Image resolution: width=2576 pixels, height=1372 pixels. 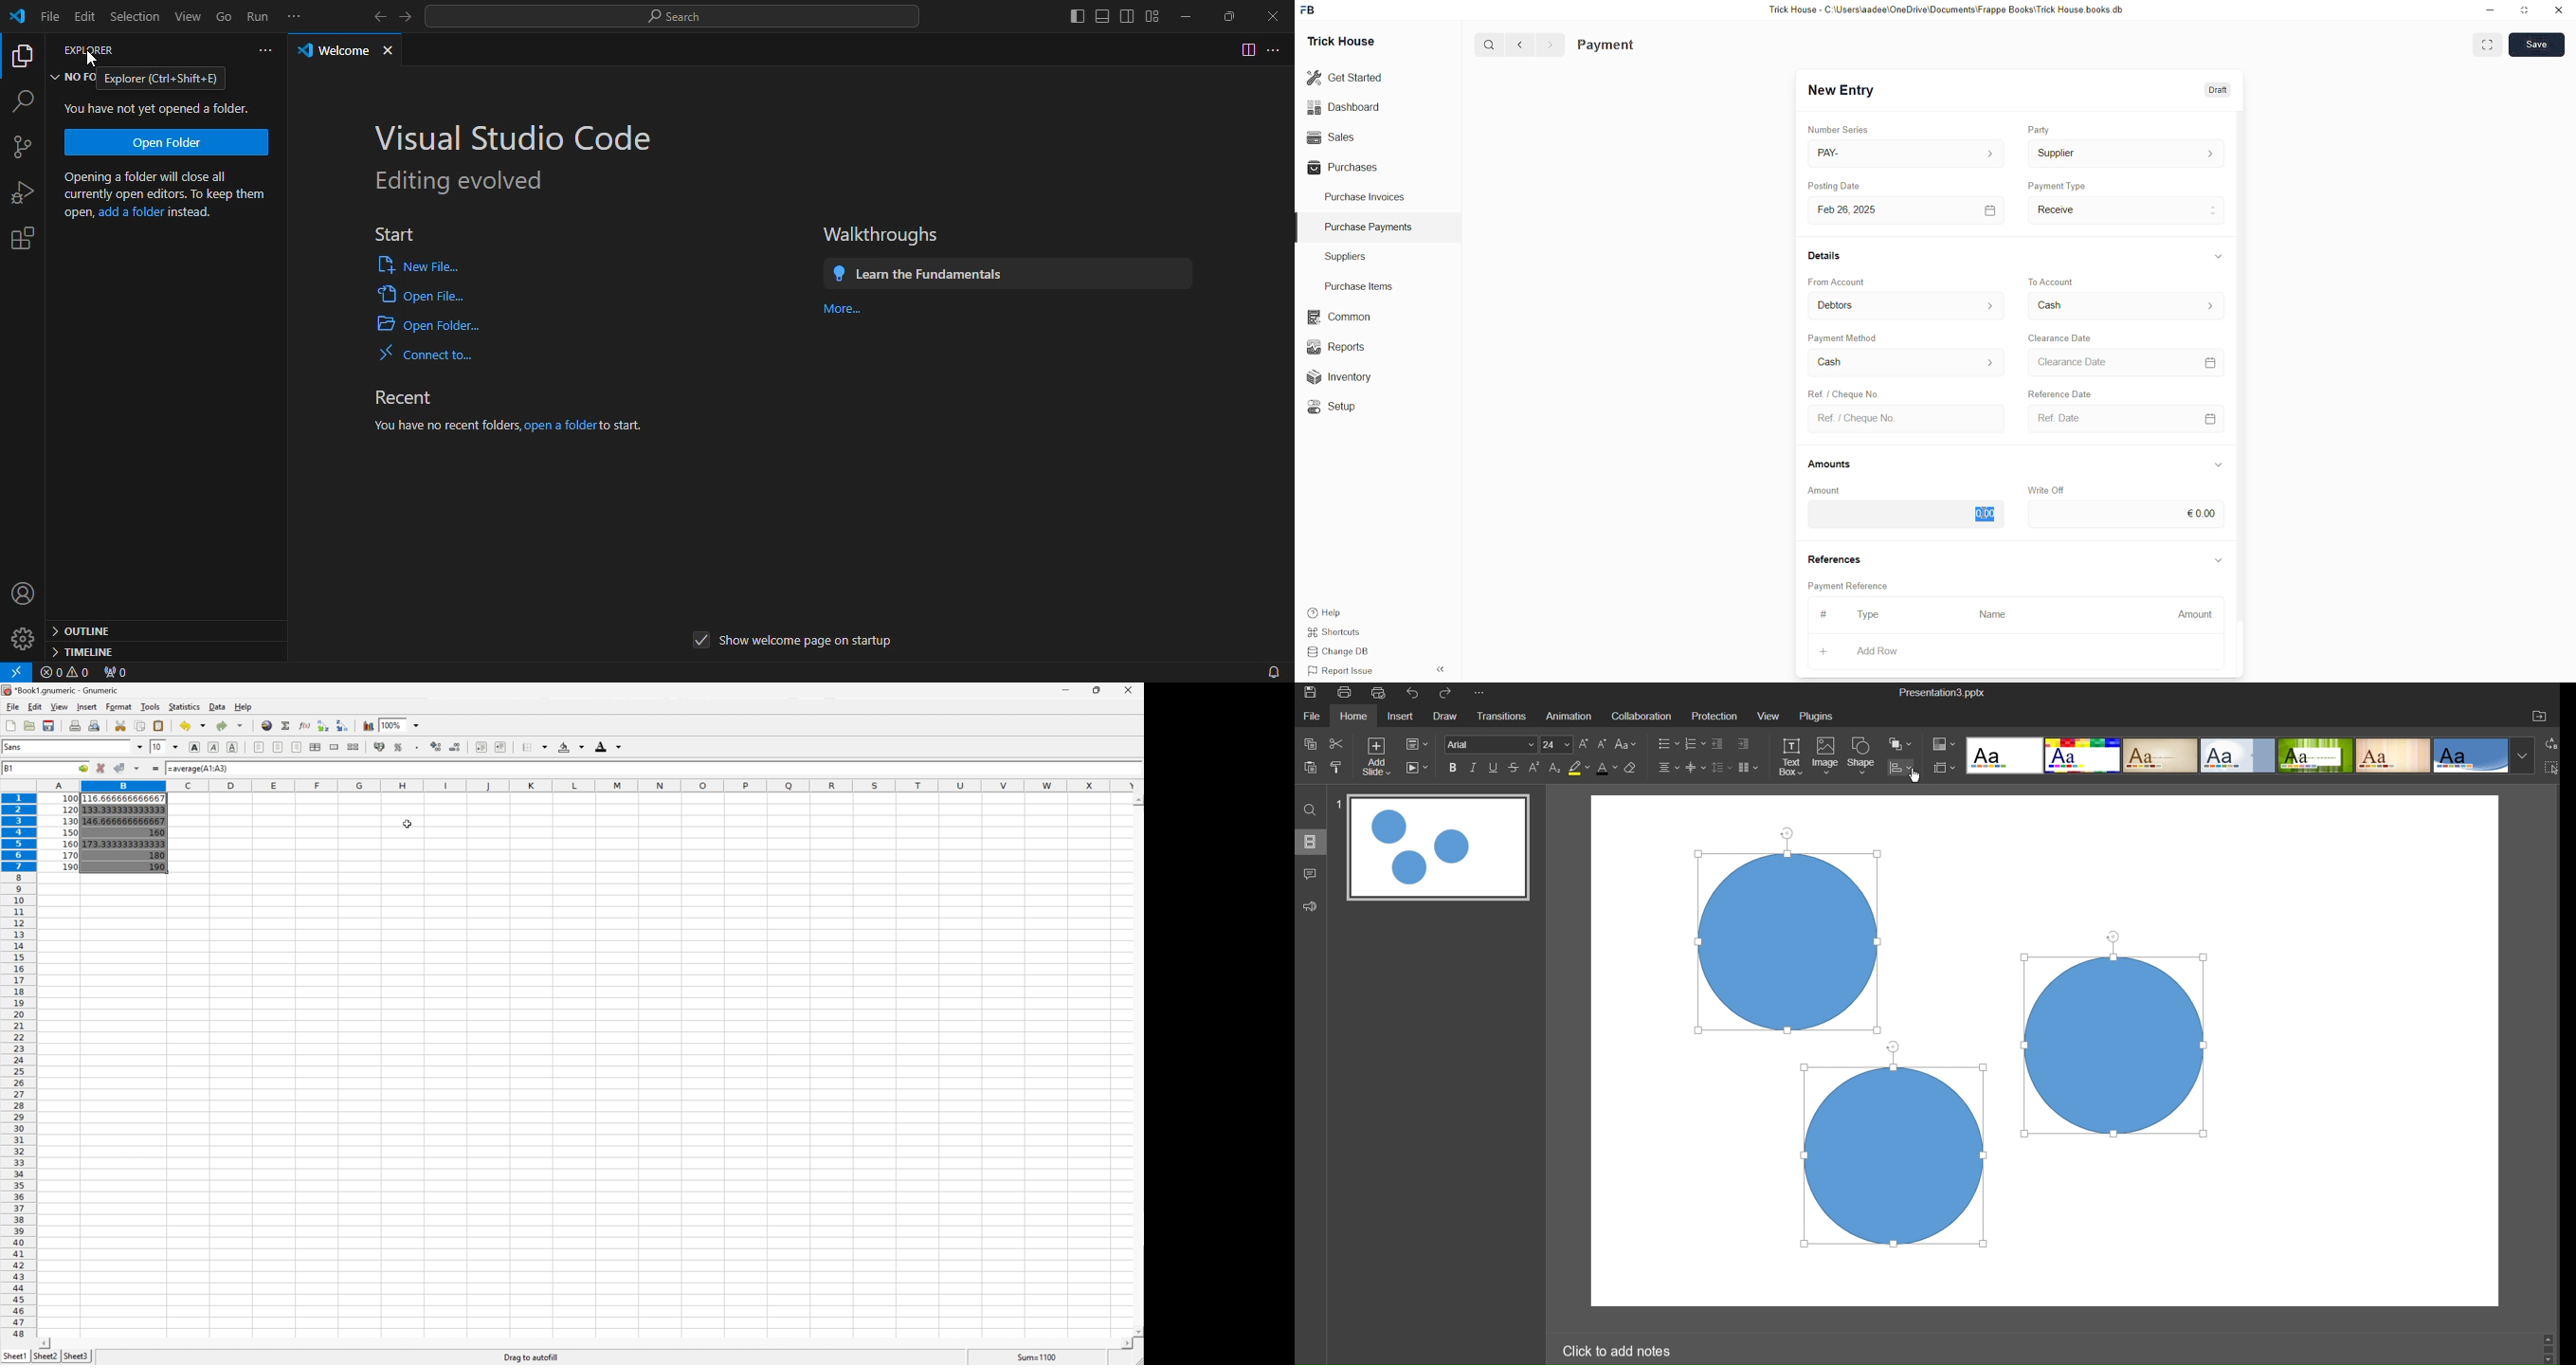 What do you see at coordinates (191, 726) in the screenshot?
I see `Undo` at bounding box center [191, 726].